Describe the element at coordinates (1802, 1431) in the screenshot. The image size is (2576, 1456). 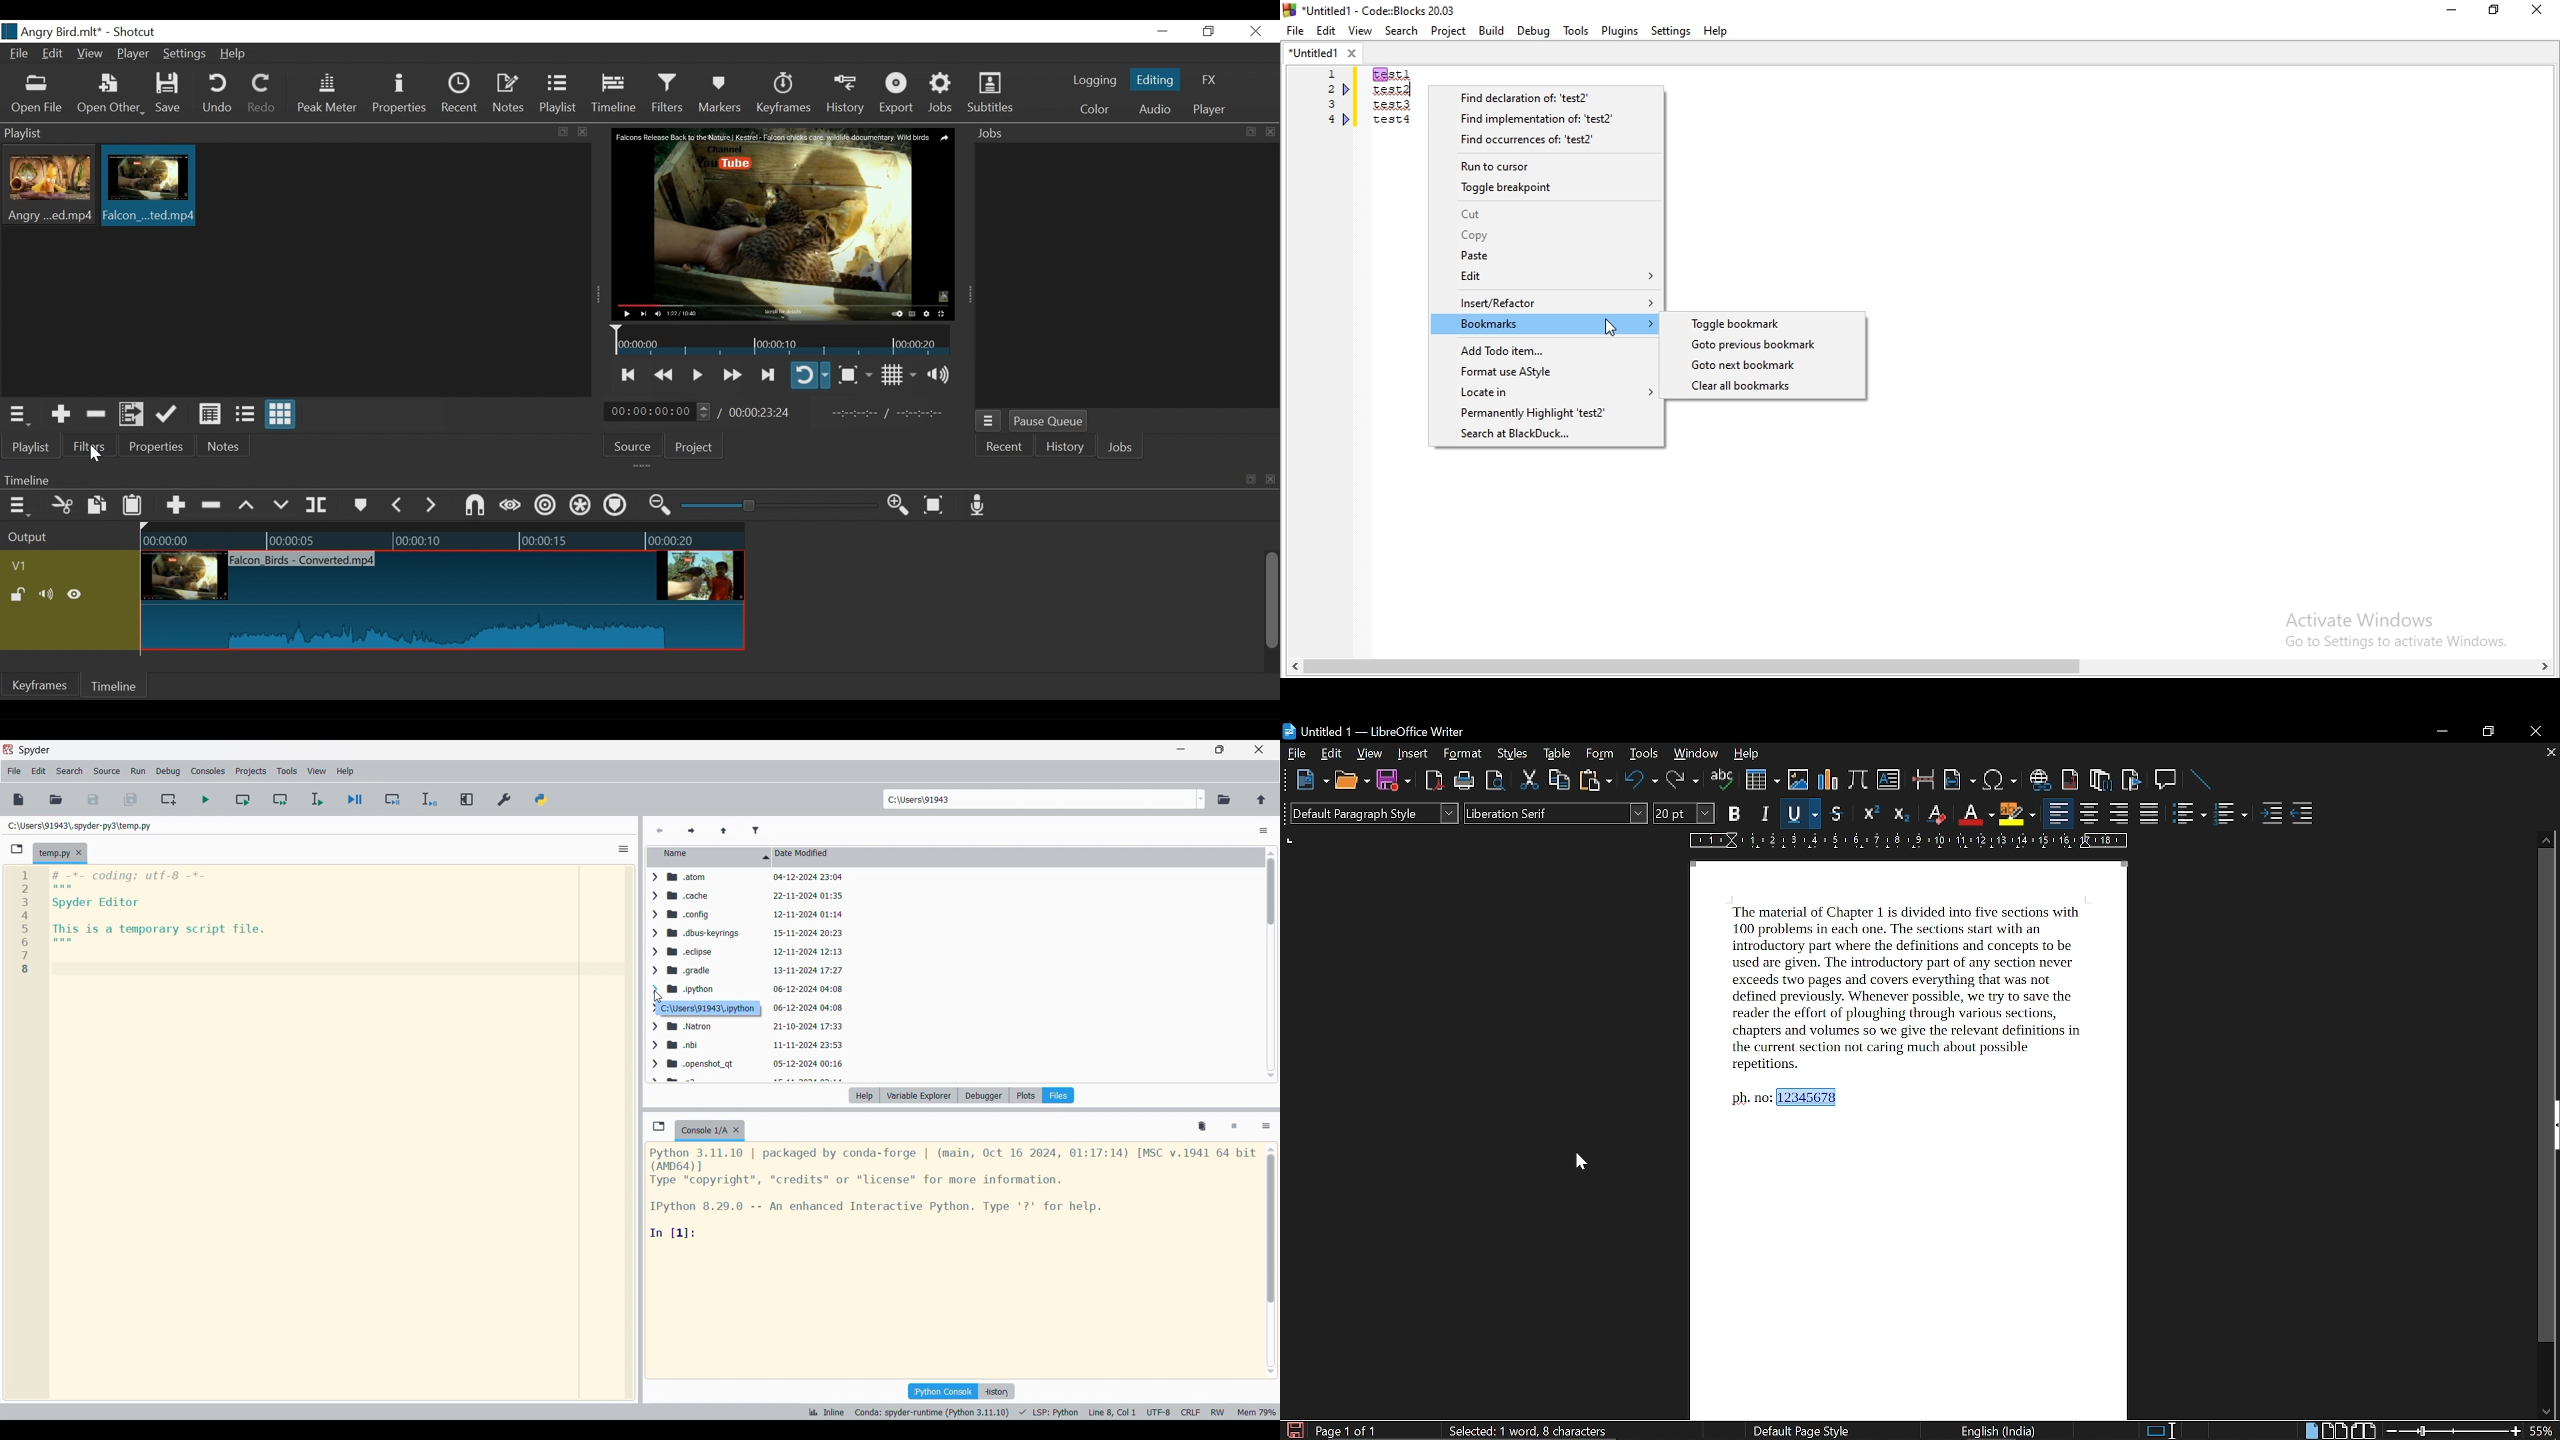
I see `Default page style` at that location.